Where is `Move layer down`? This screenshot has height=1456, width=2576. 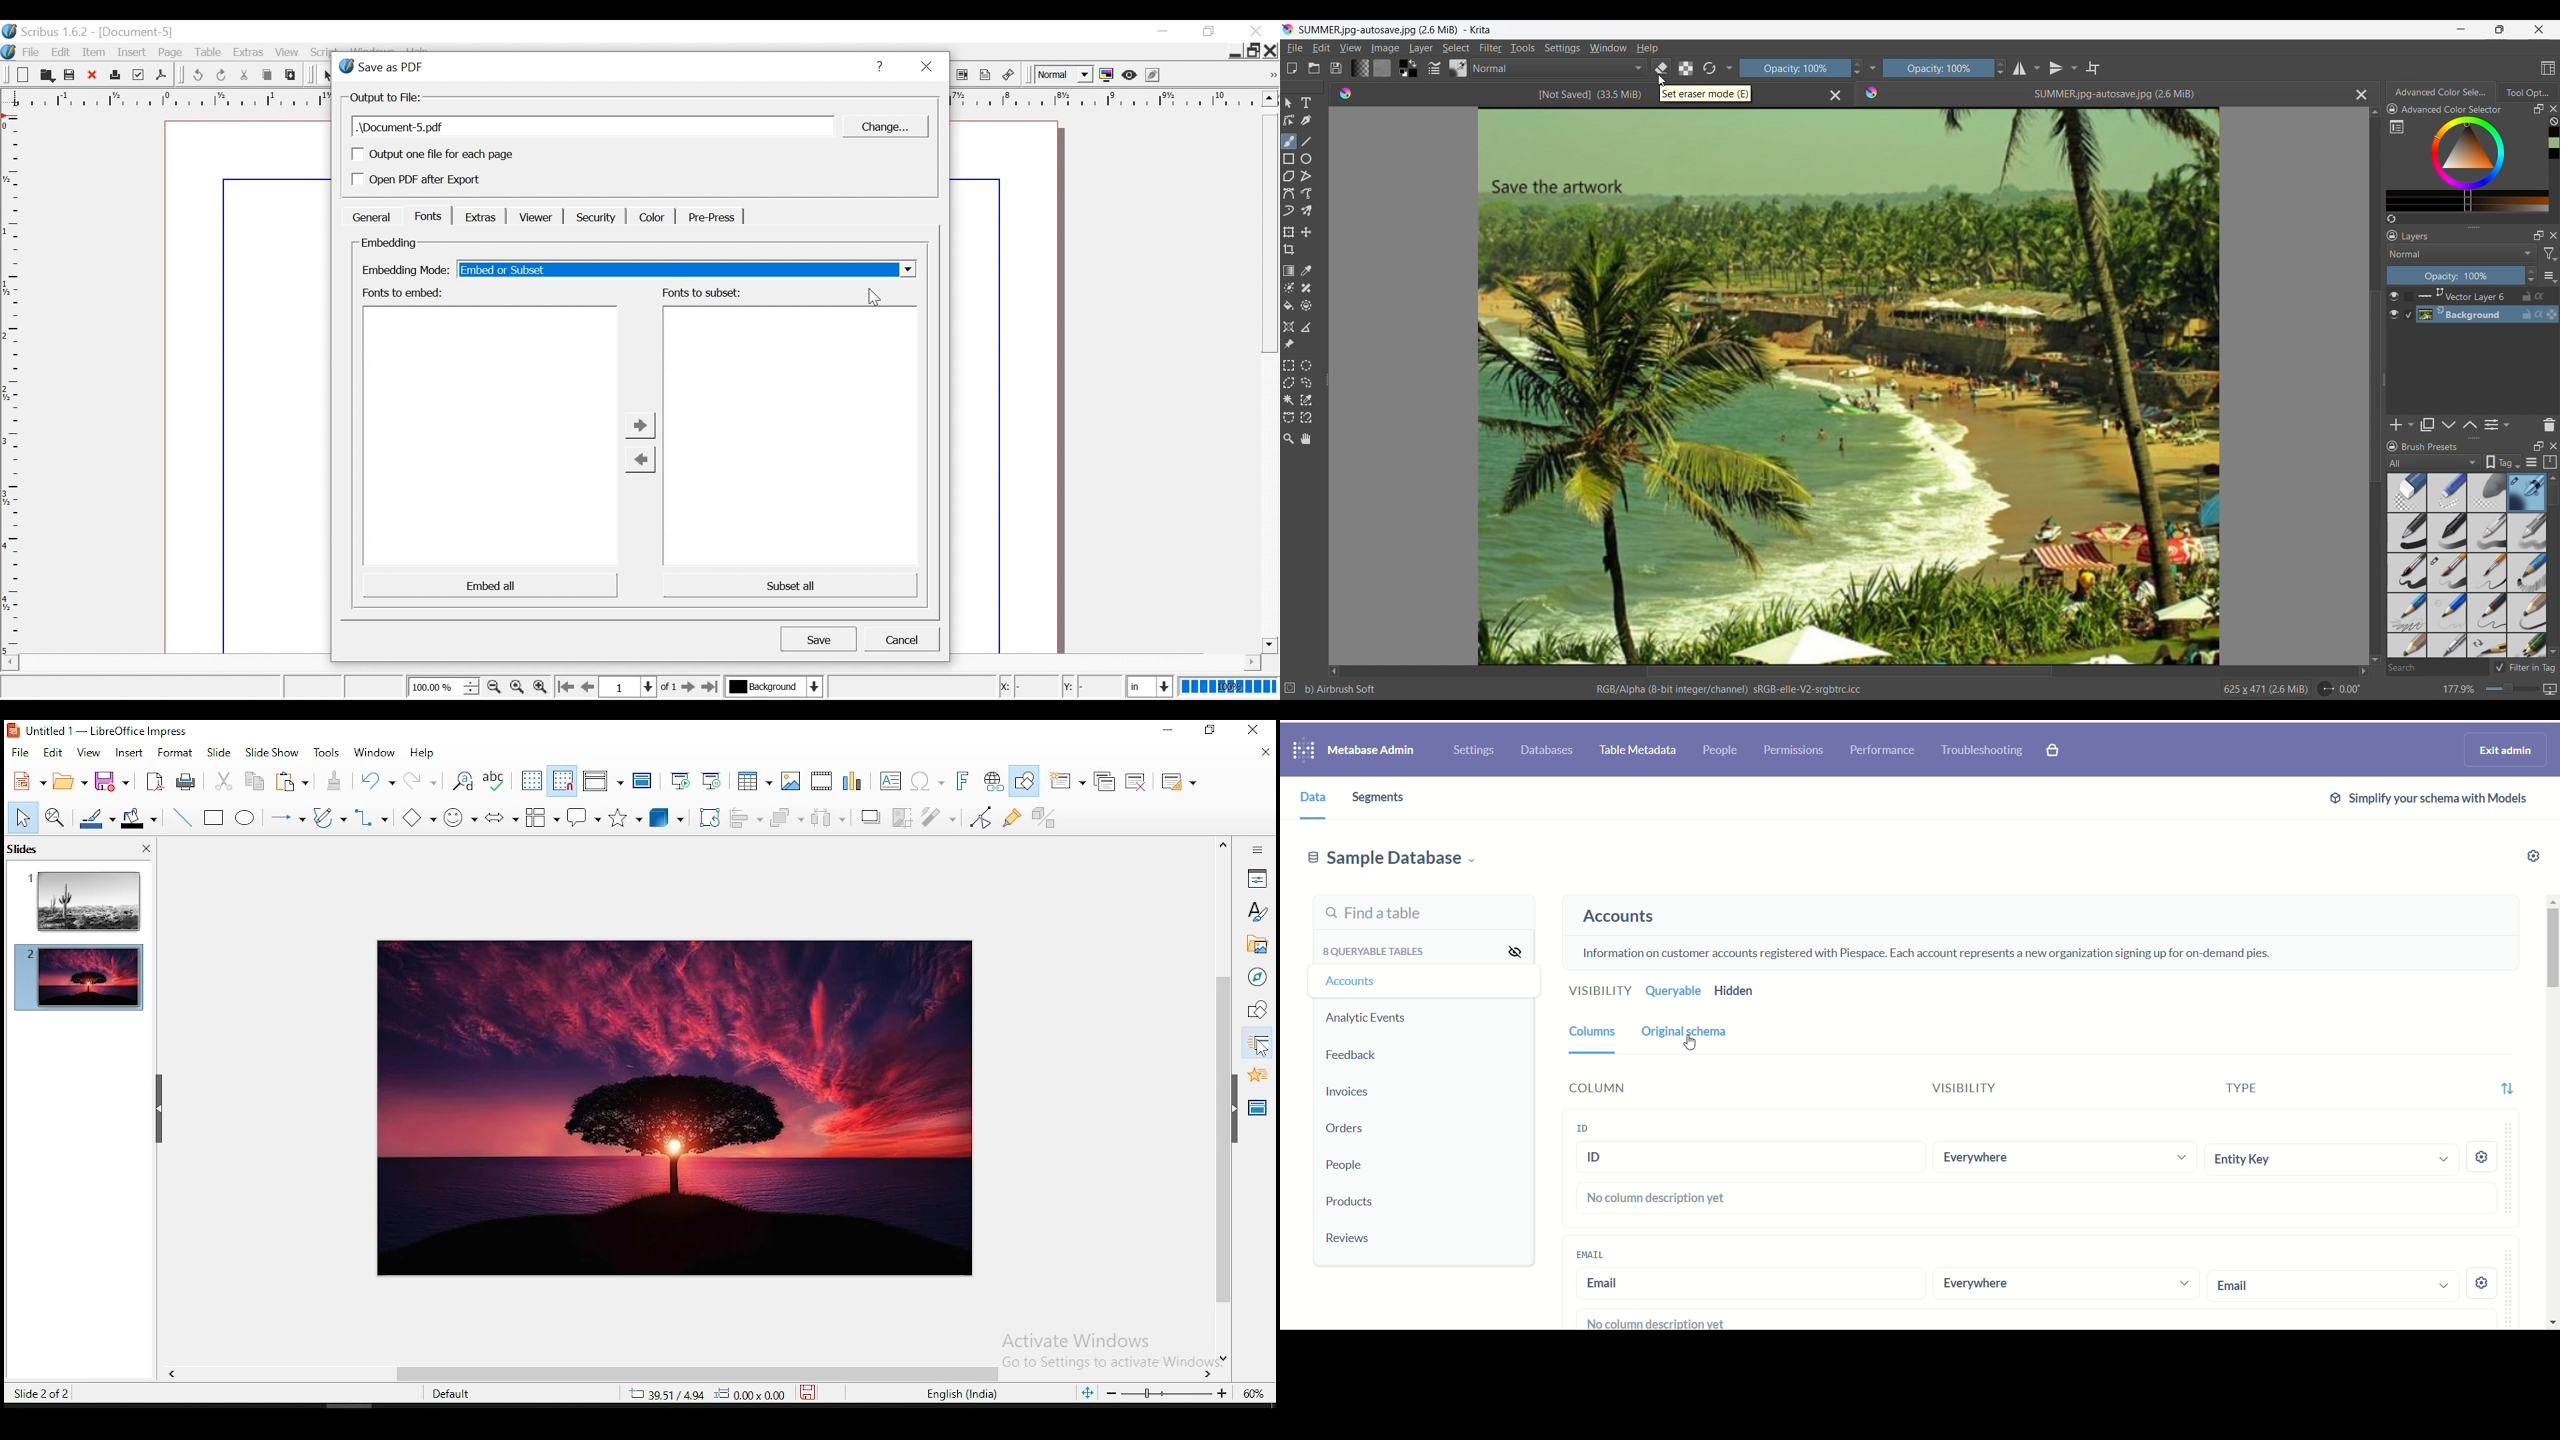
Move layer down is located at coordinates (2449, 425).